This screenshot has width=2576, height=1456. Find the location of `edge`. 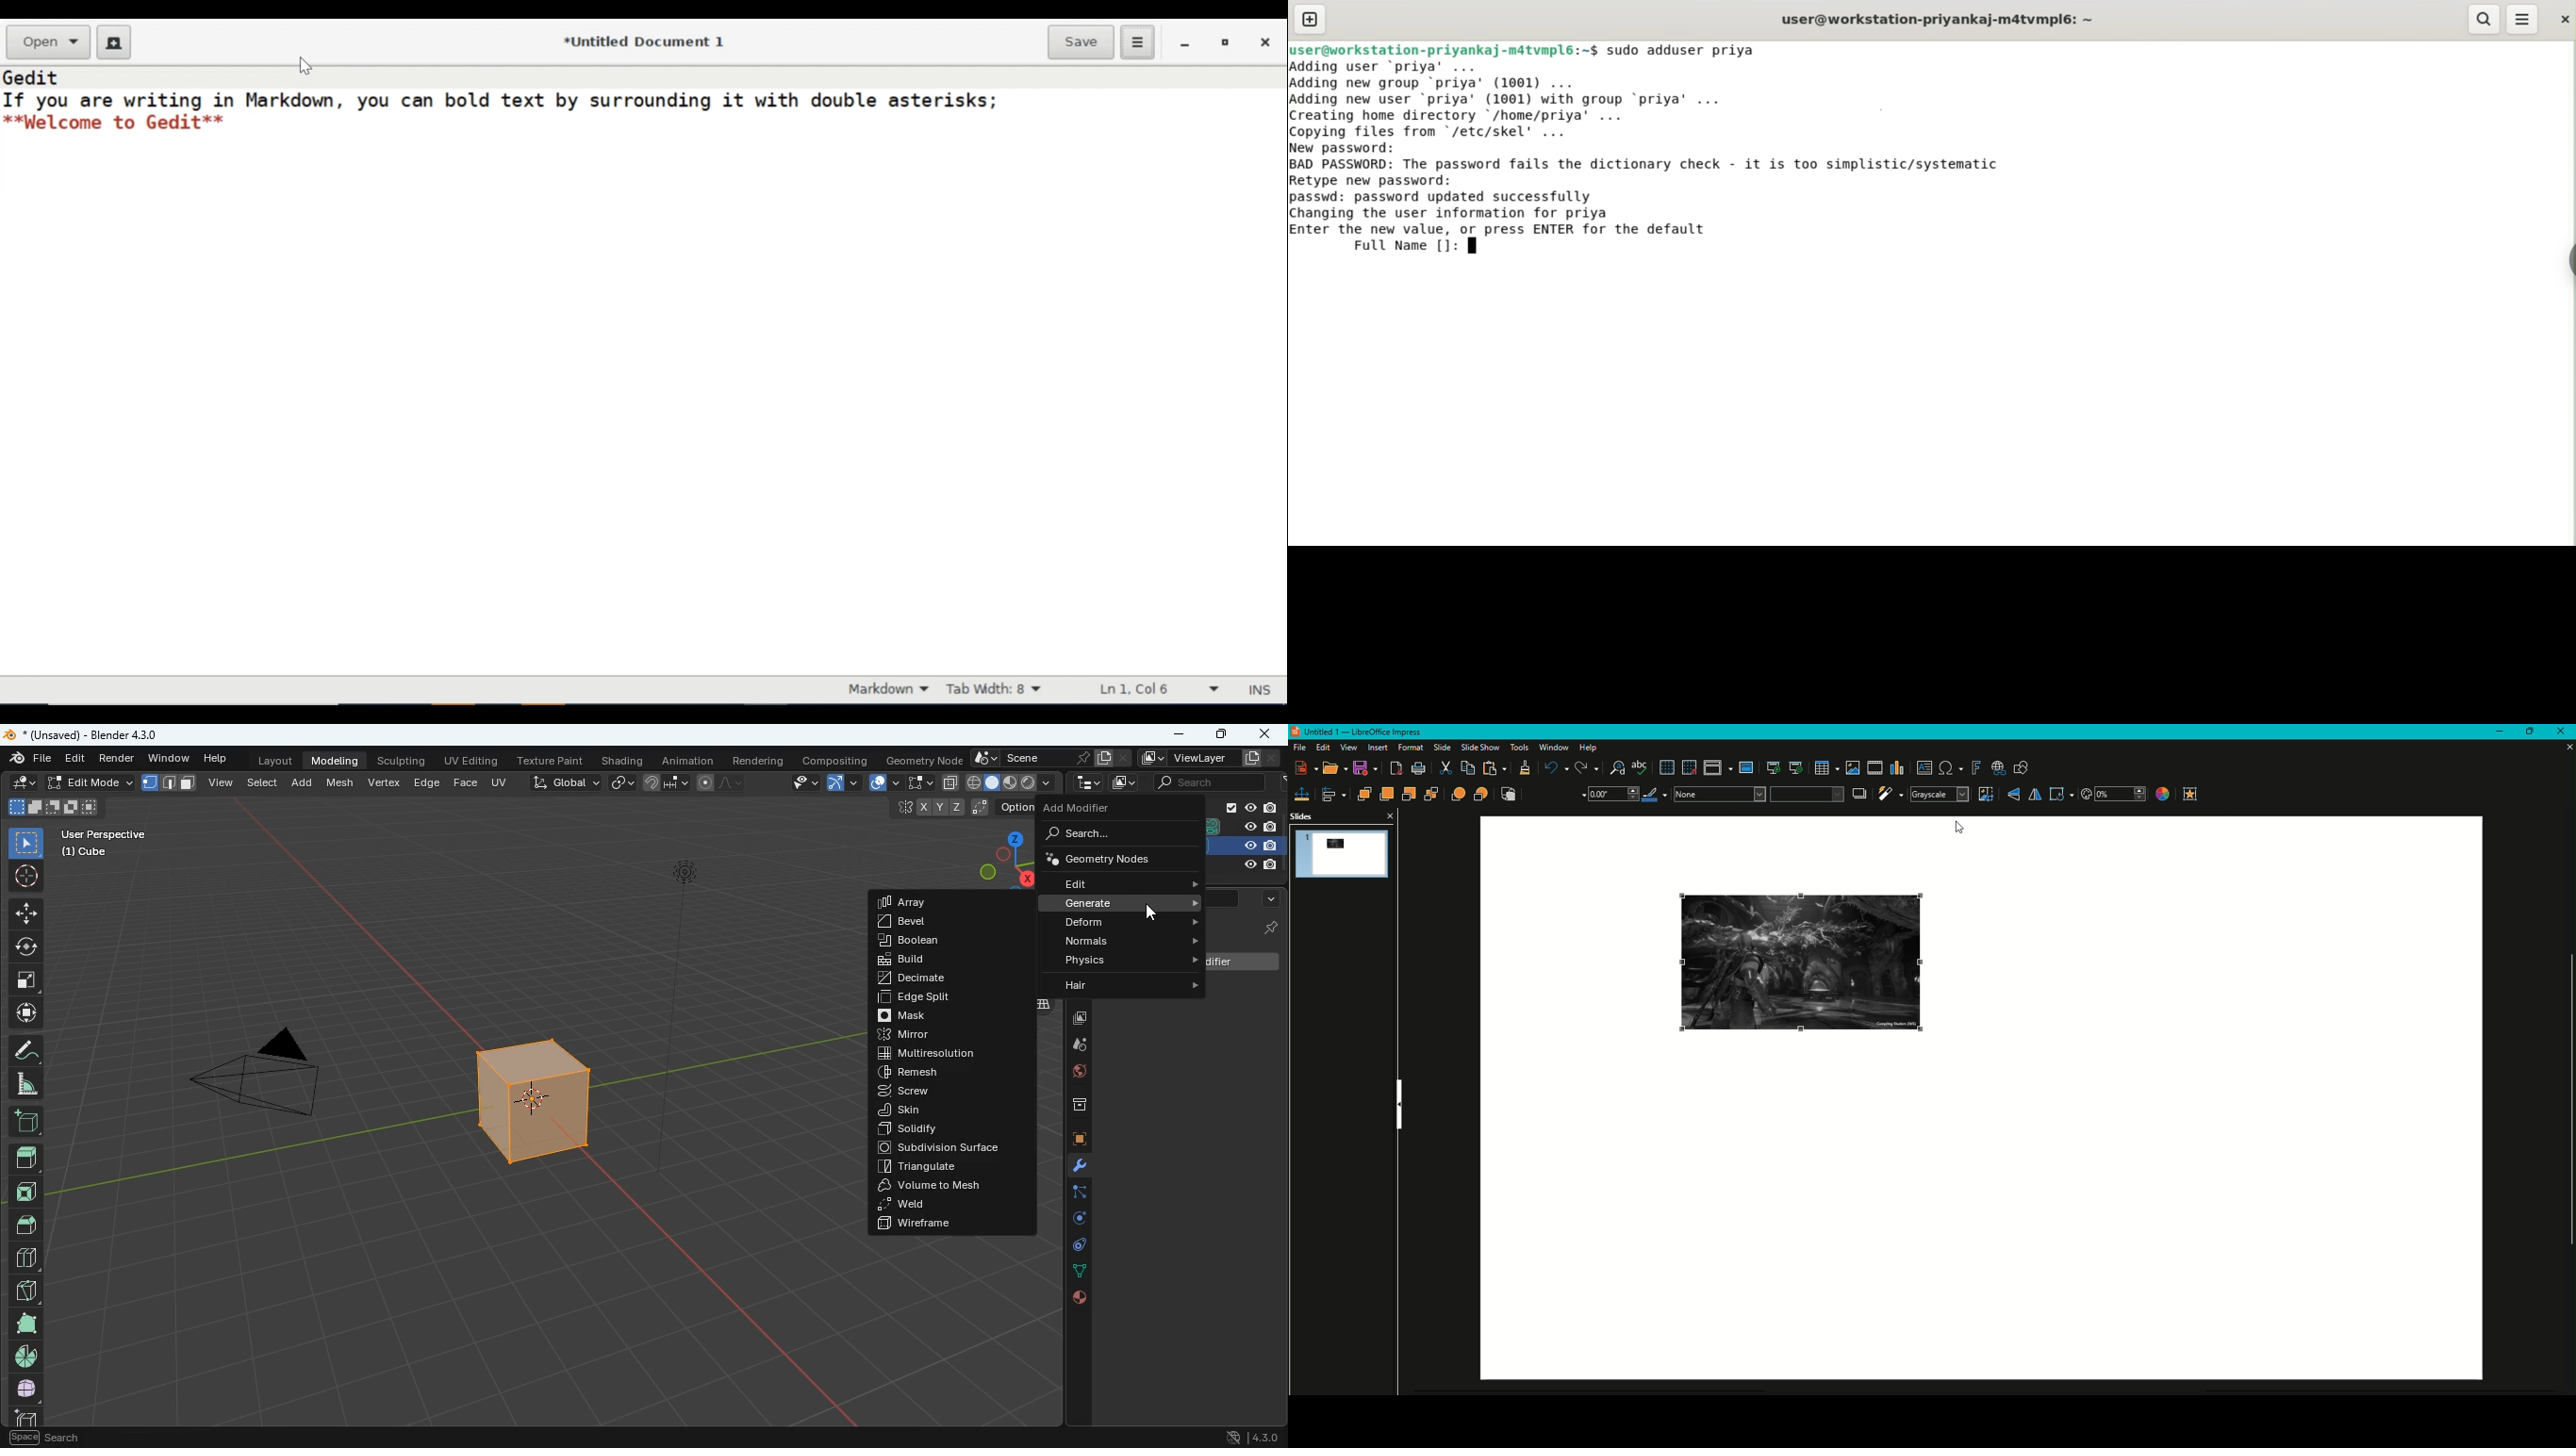

edge is located at coordinates (427, 782).